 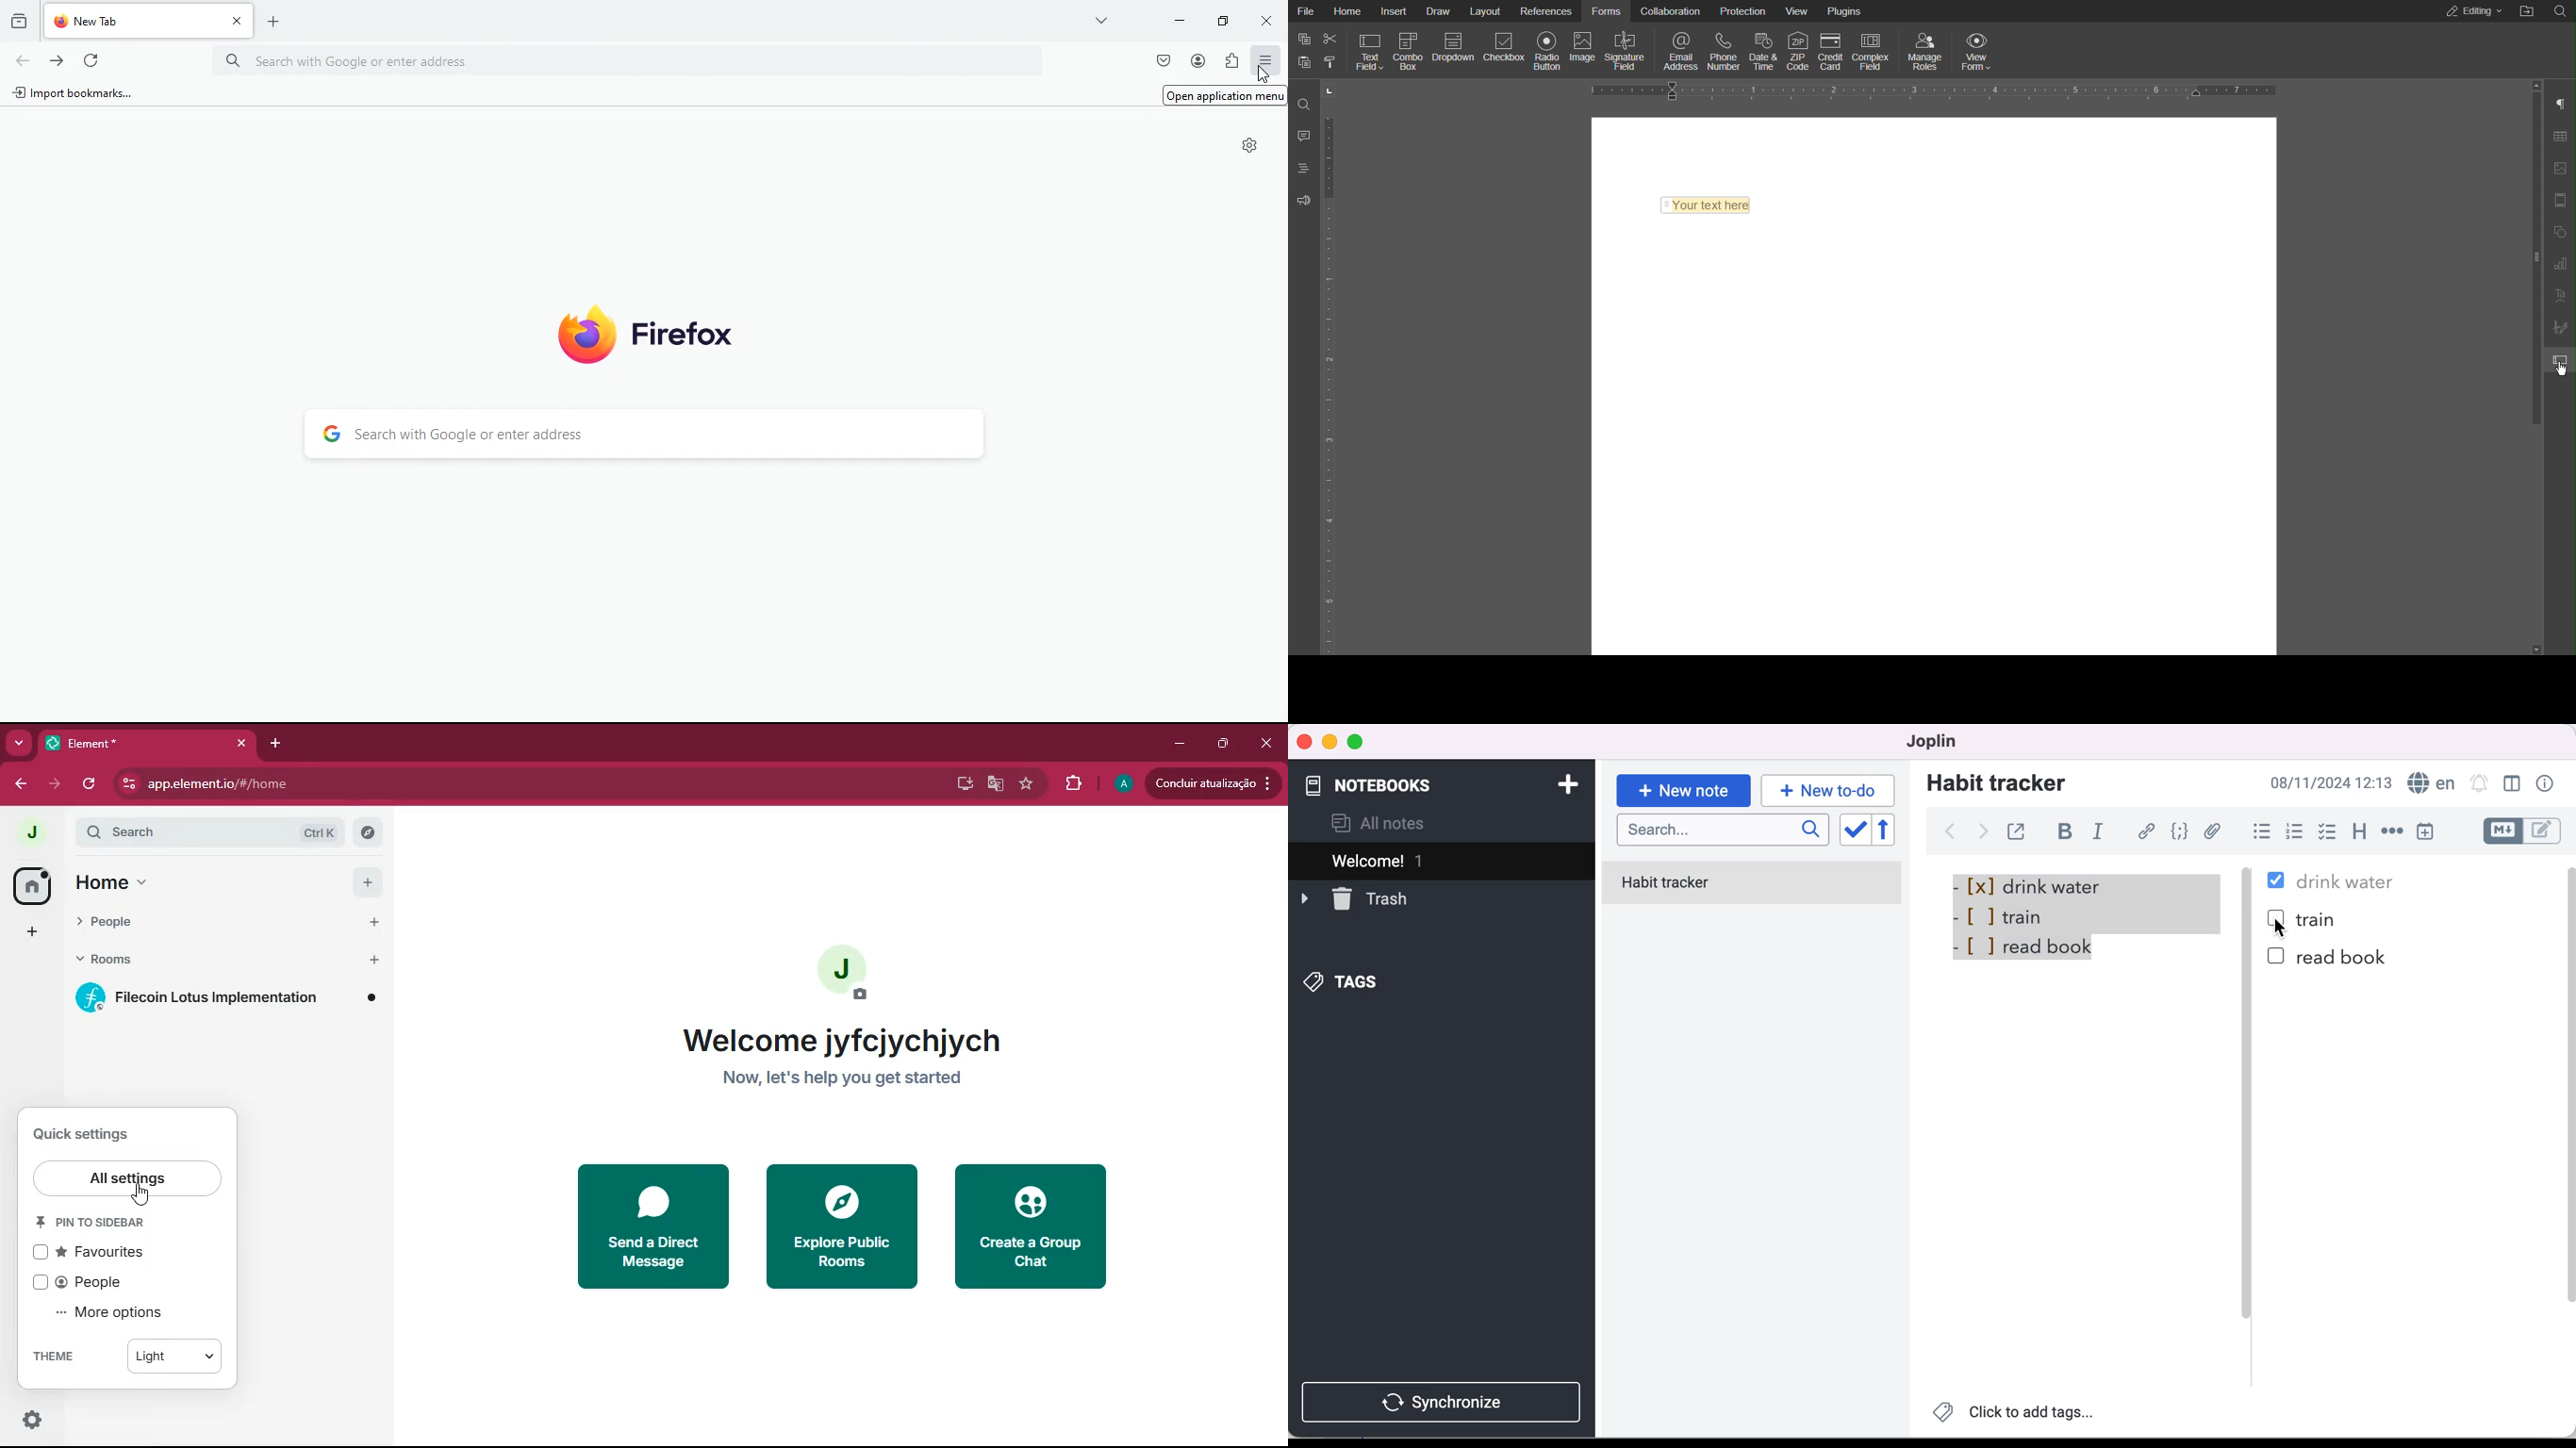 What do you see at coordinates (2321, 921) in the screenshot?
I see `train` at bounding box center [2321, 921].